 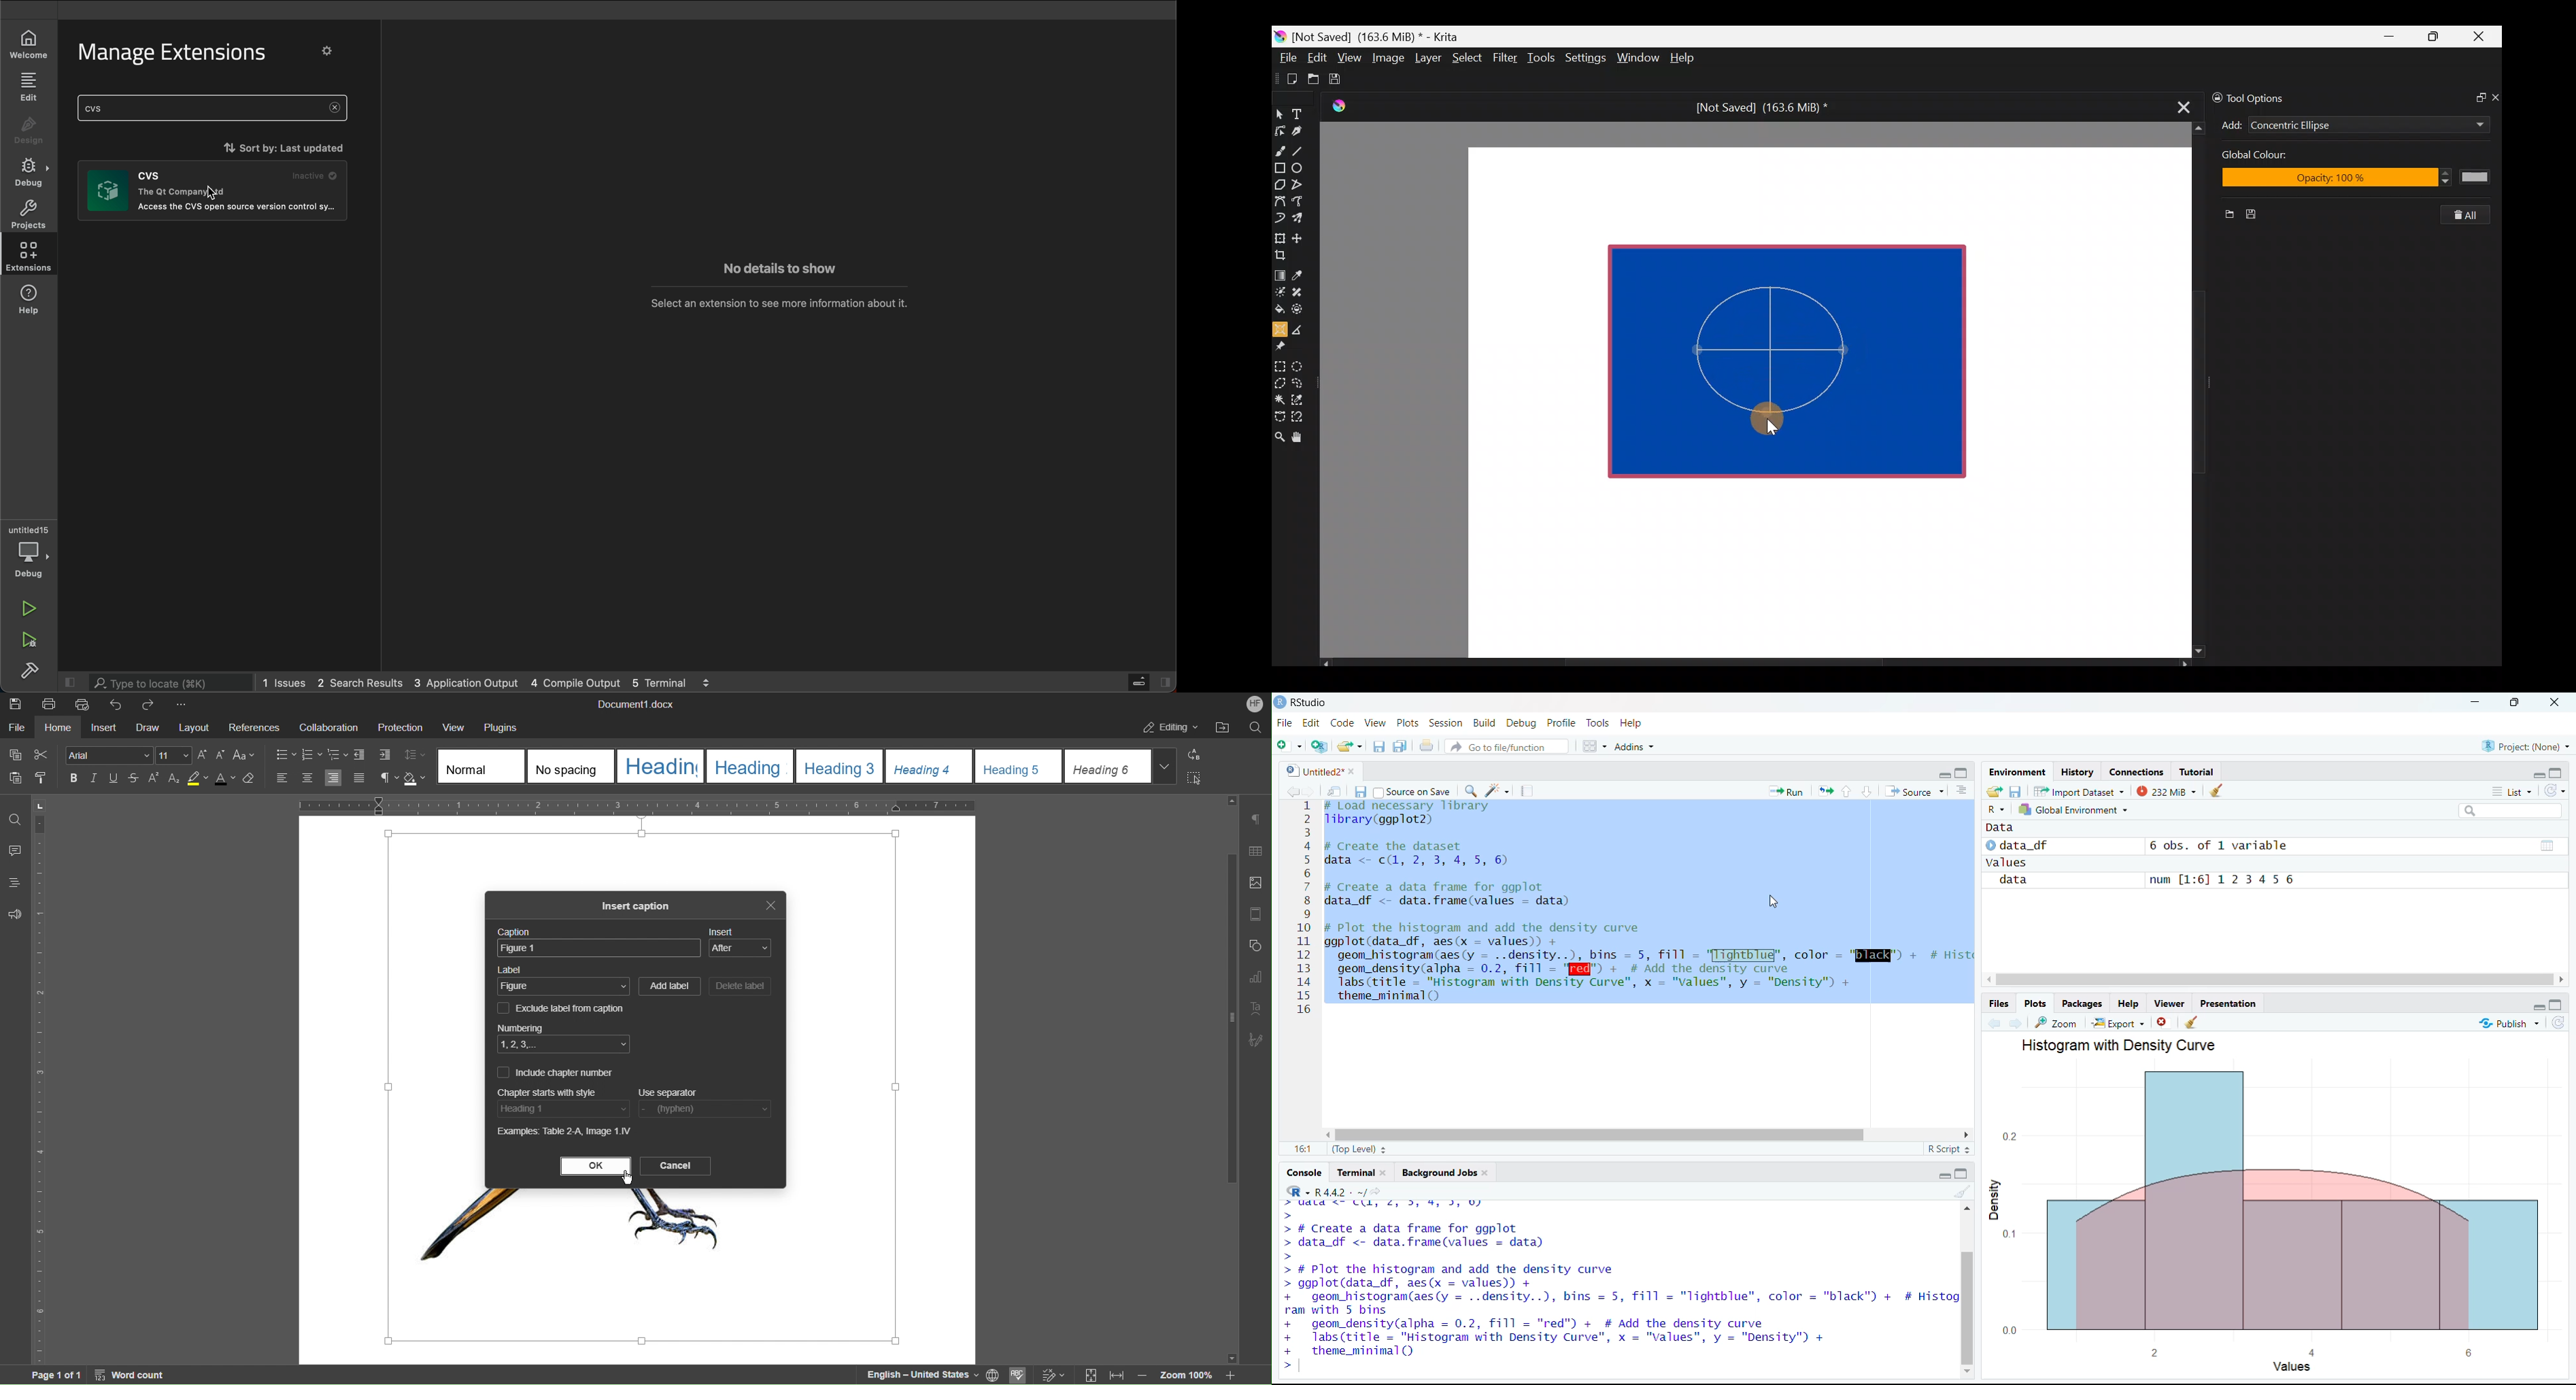 I want to click on Align Left, so click(x=284, y=778).